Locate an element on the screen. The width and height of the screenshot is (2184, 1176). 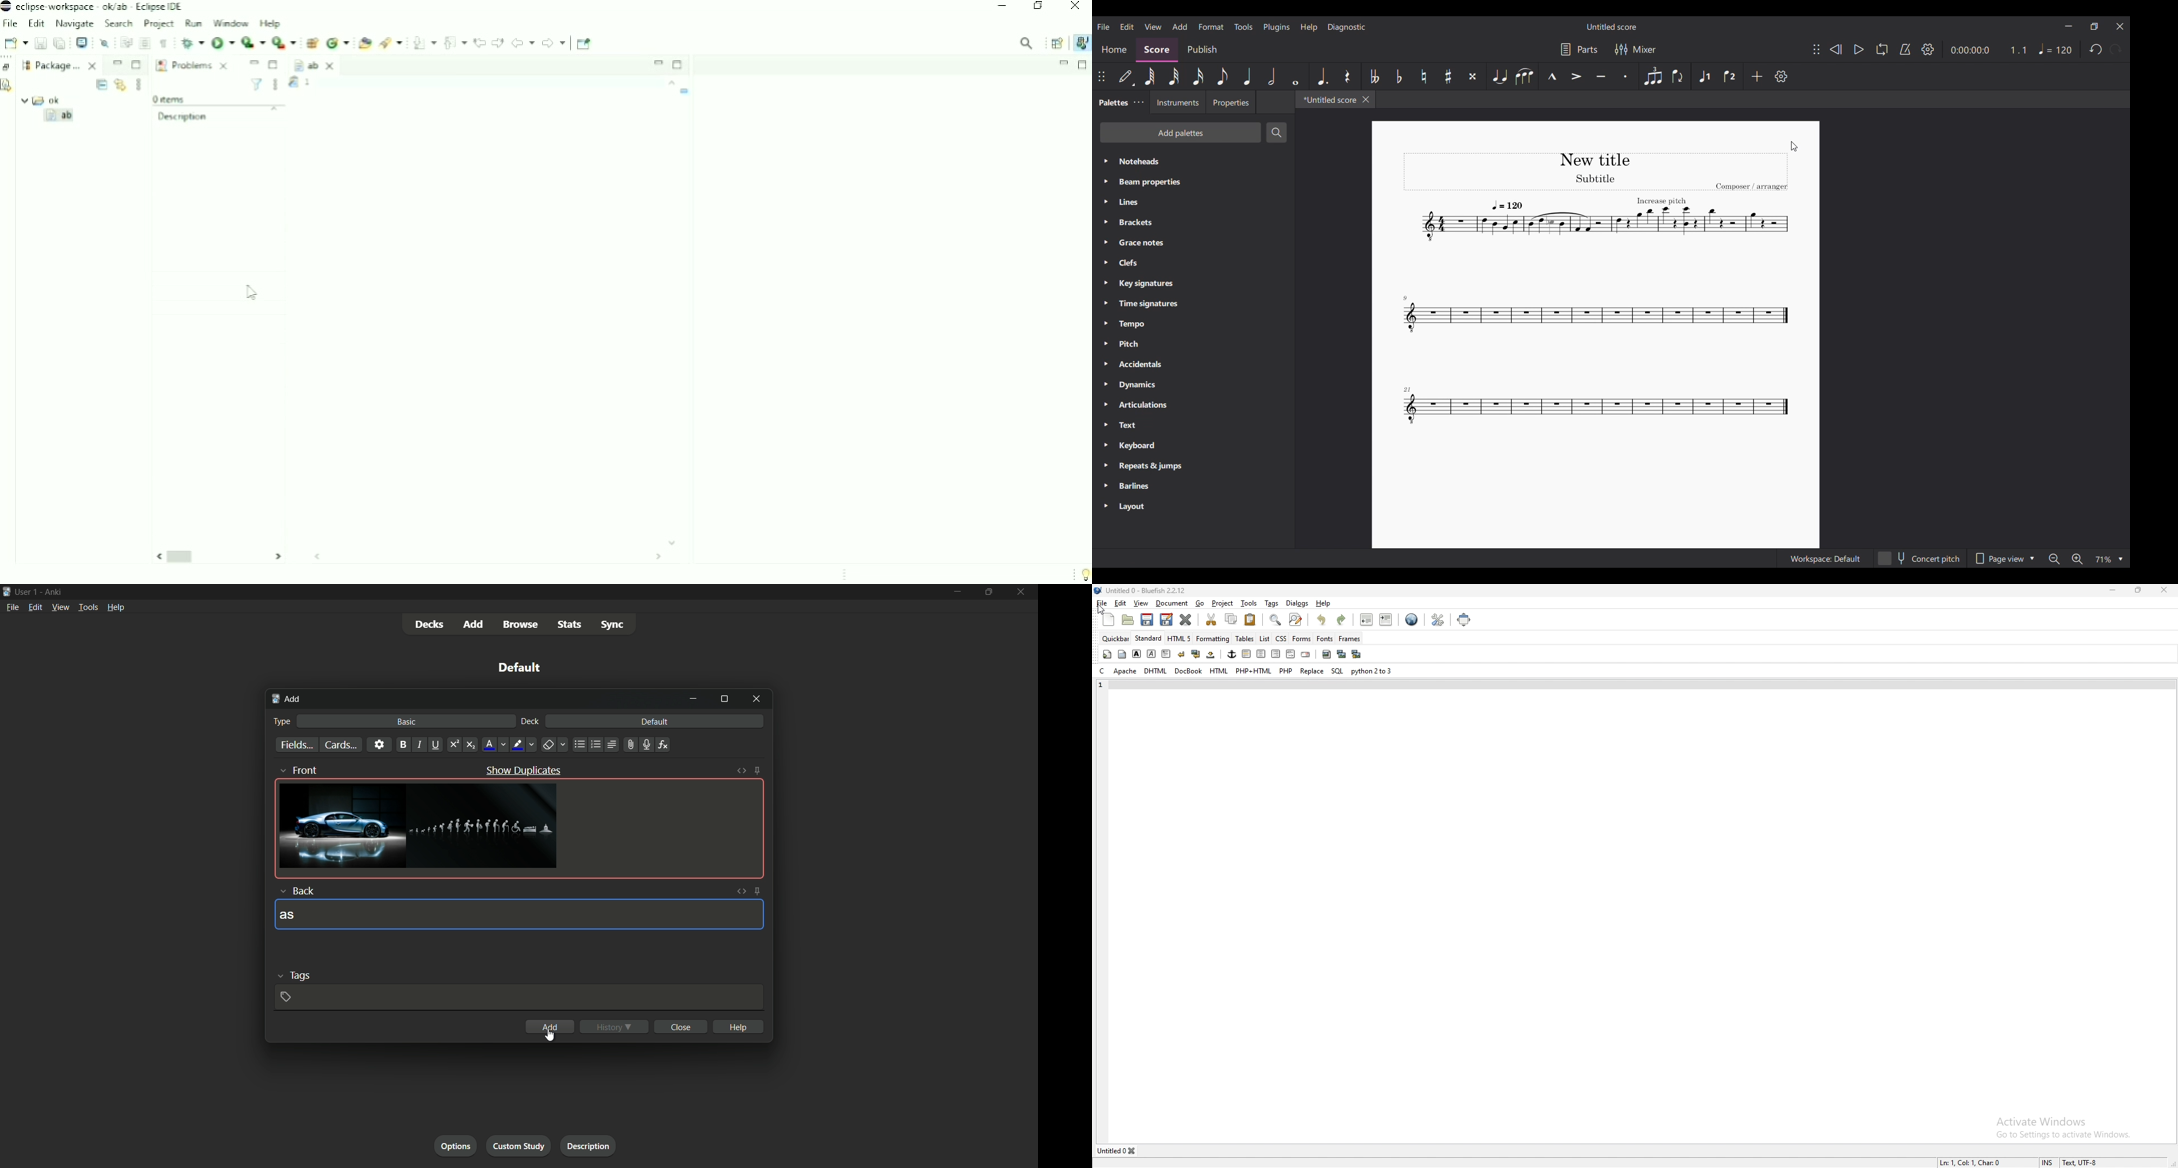
html comment is located at coordinates (1291, 654).